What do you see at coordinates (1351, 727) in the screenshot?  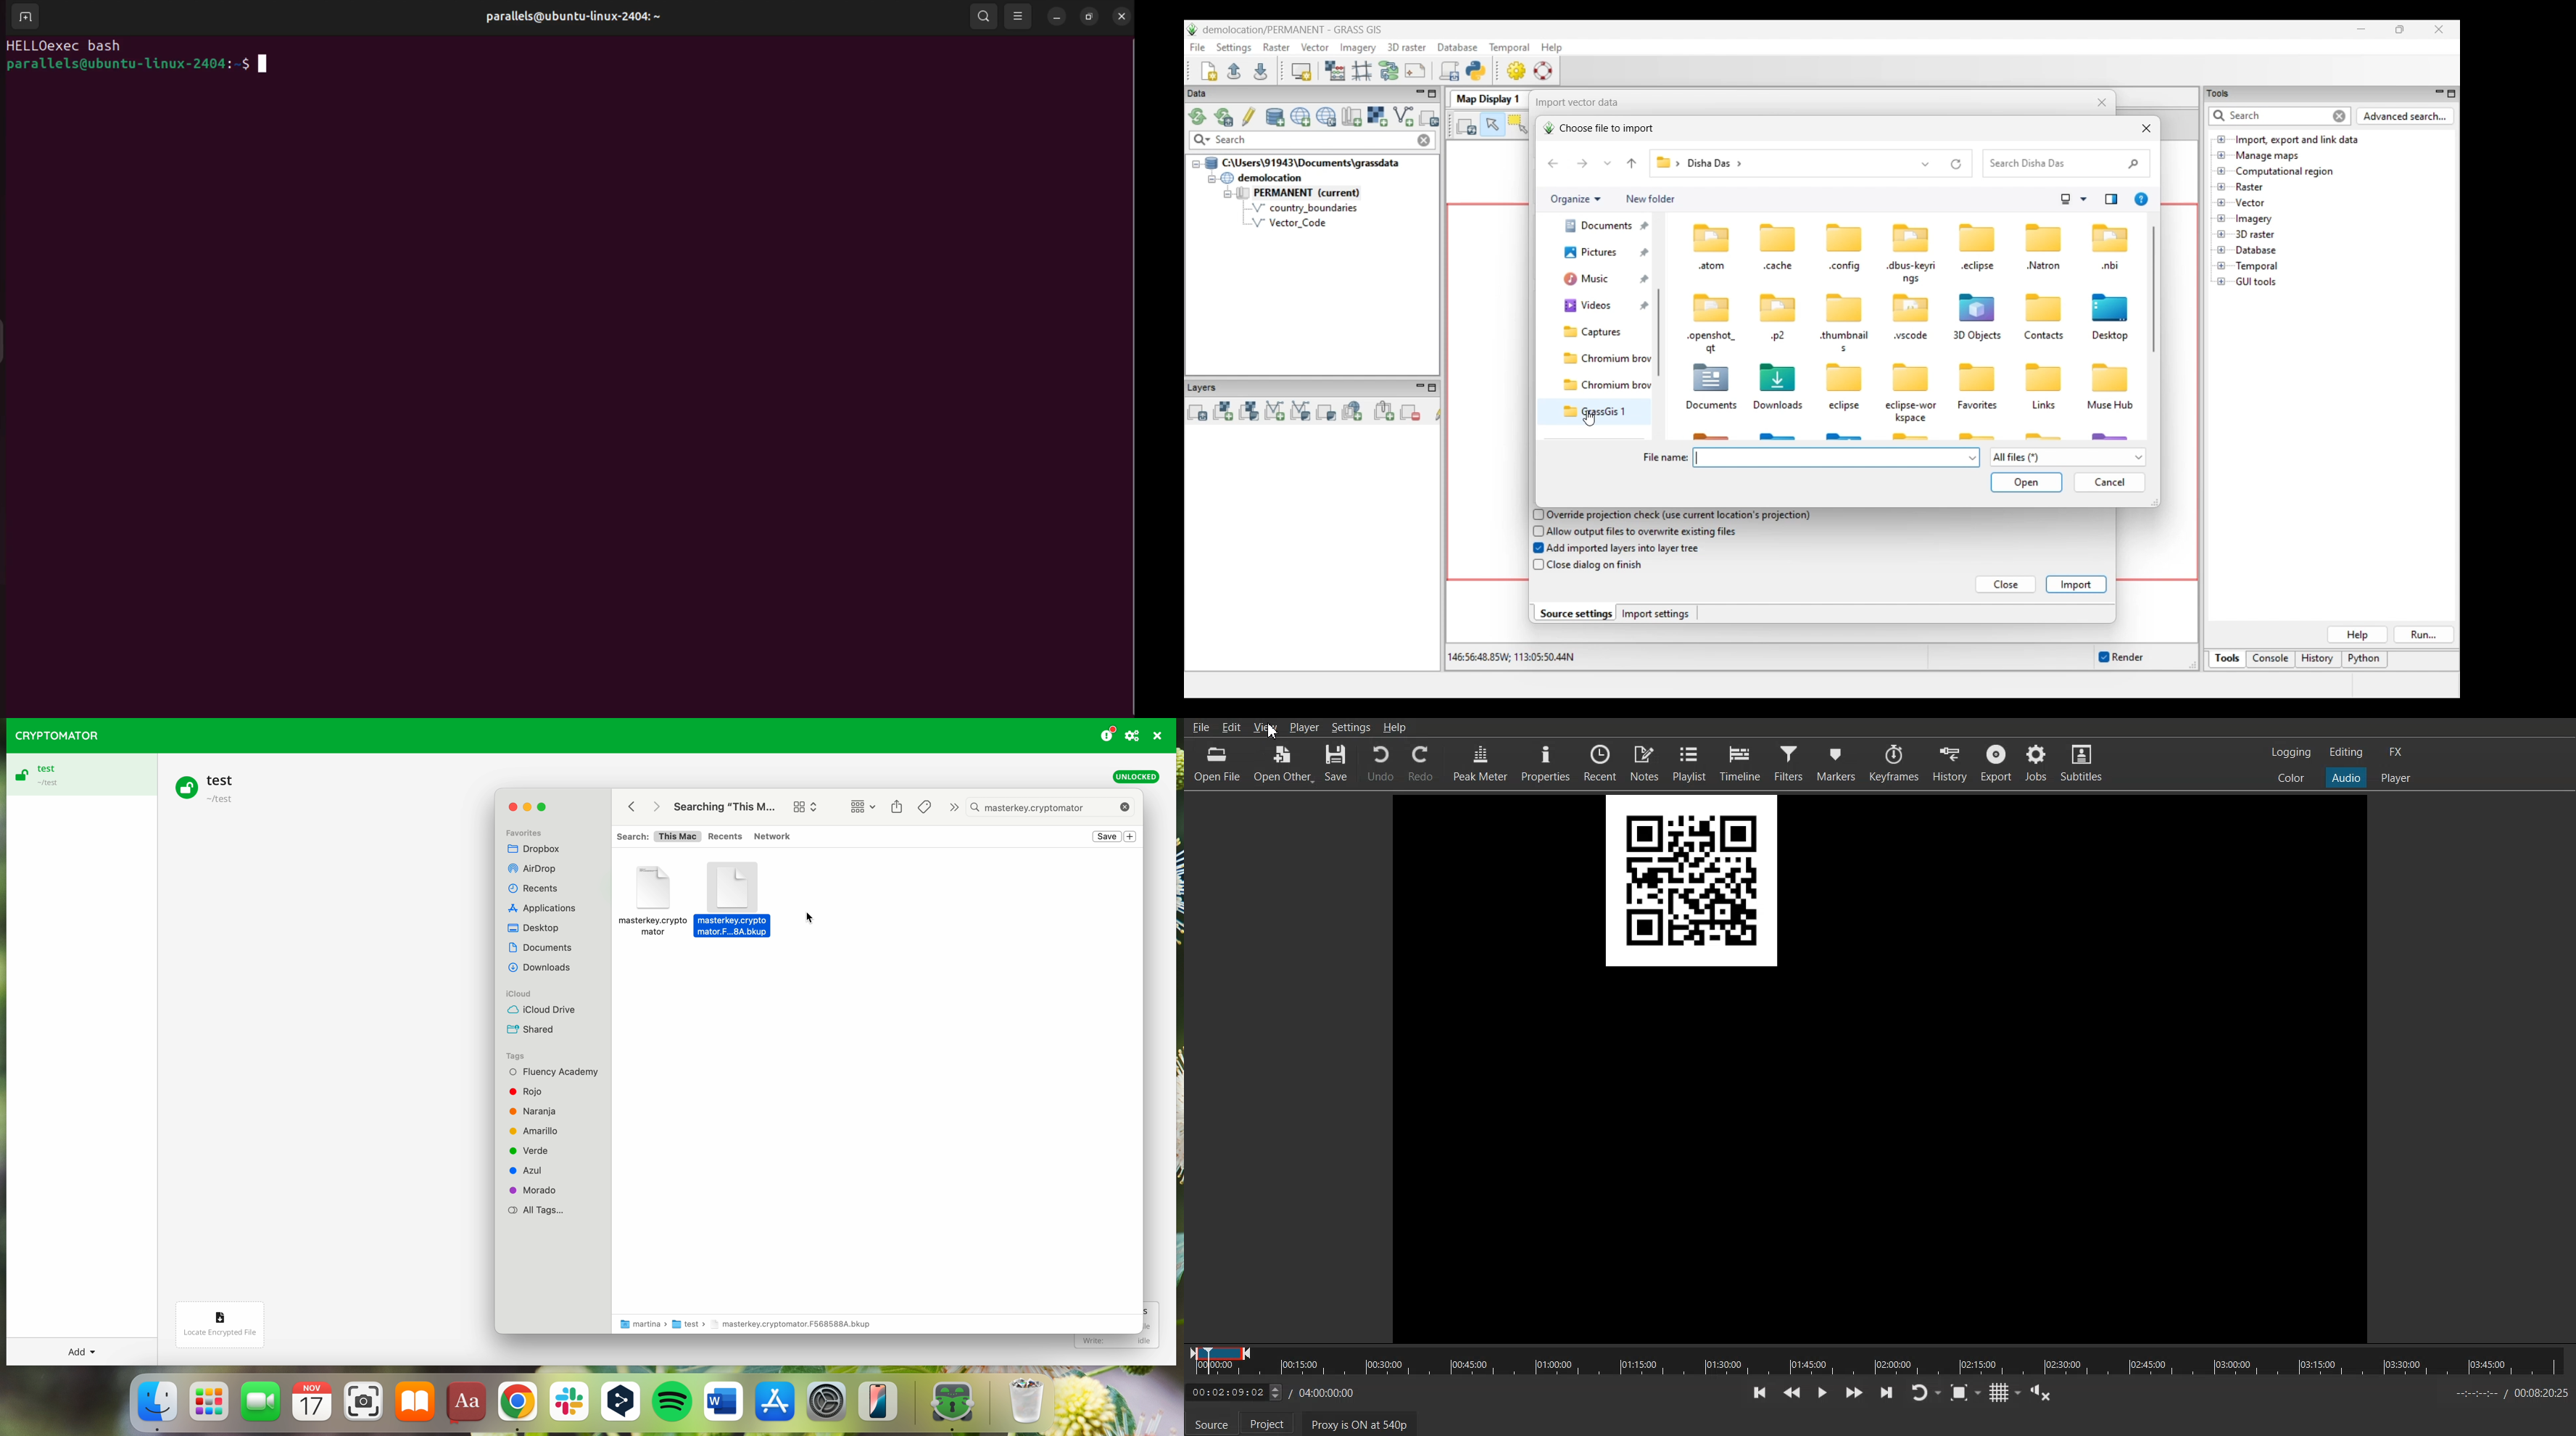 I see `Settings` at bounding box center [1351, 727].